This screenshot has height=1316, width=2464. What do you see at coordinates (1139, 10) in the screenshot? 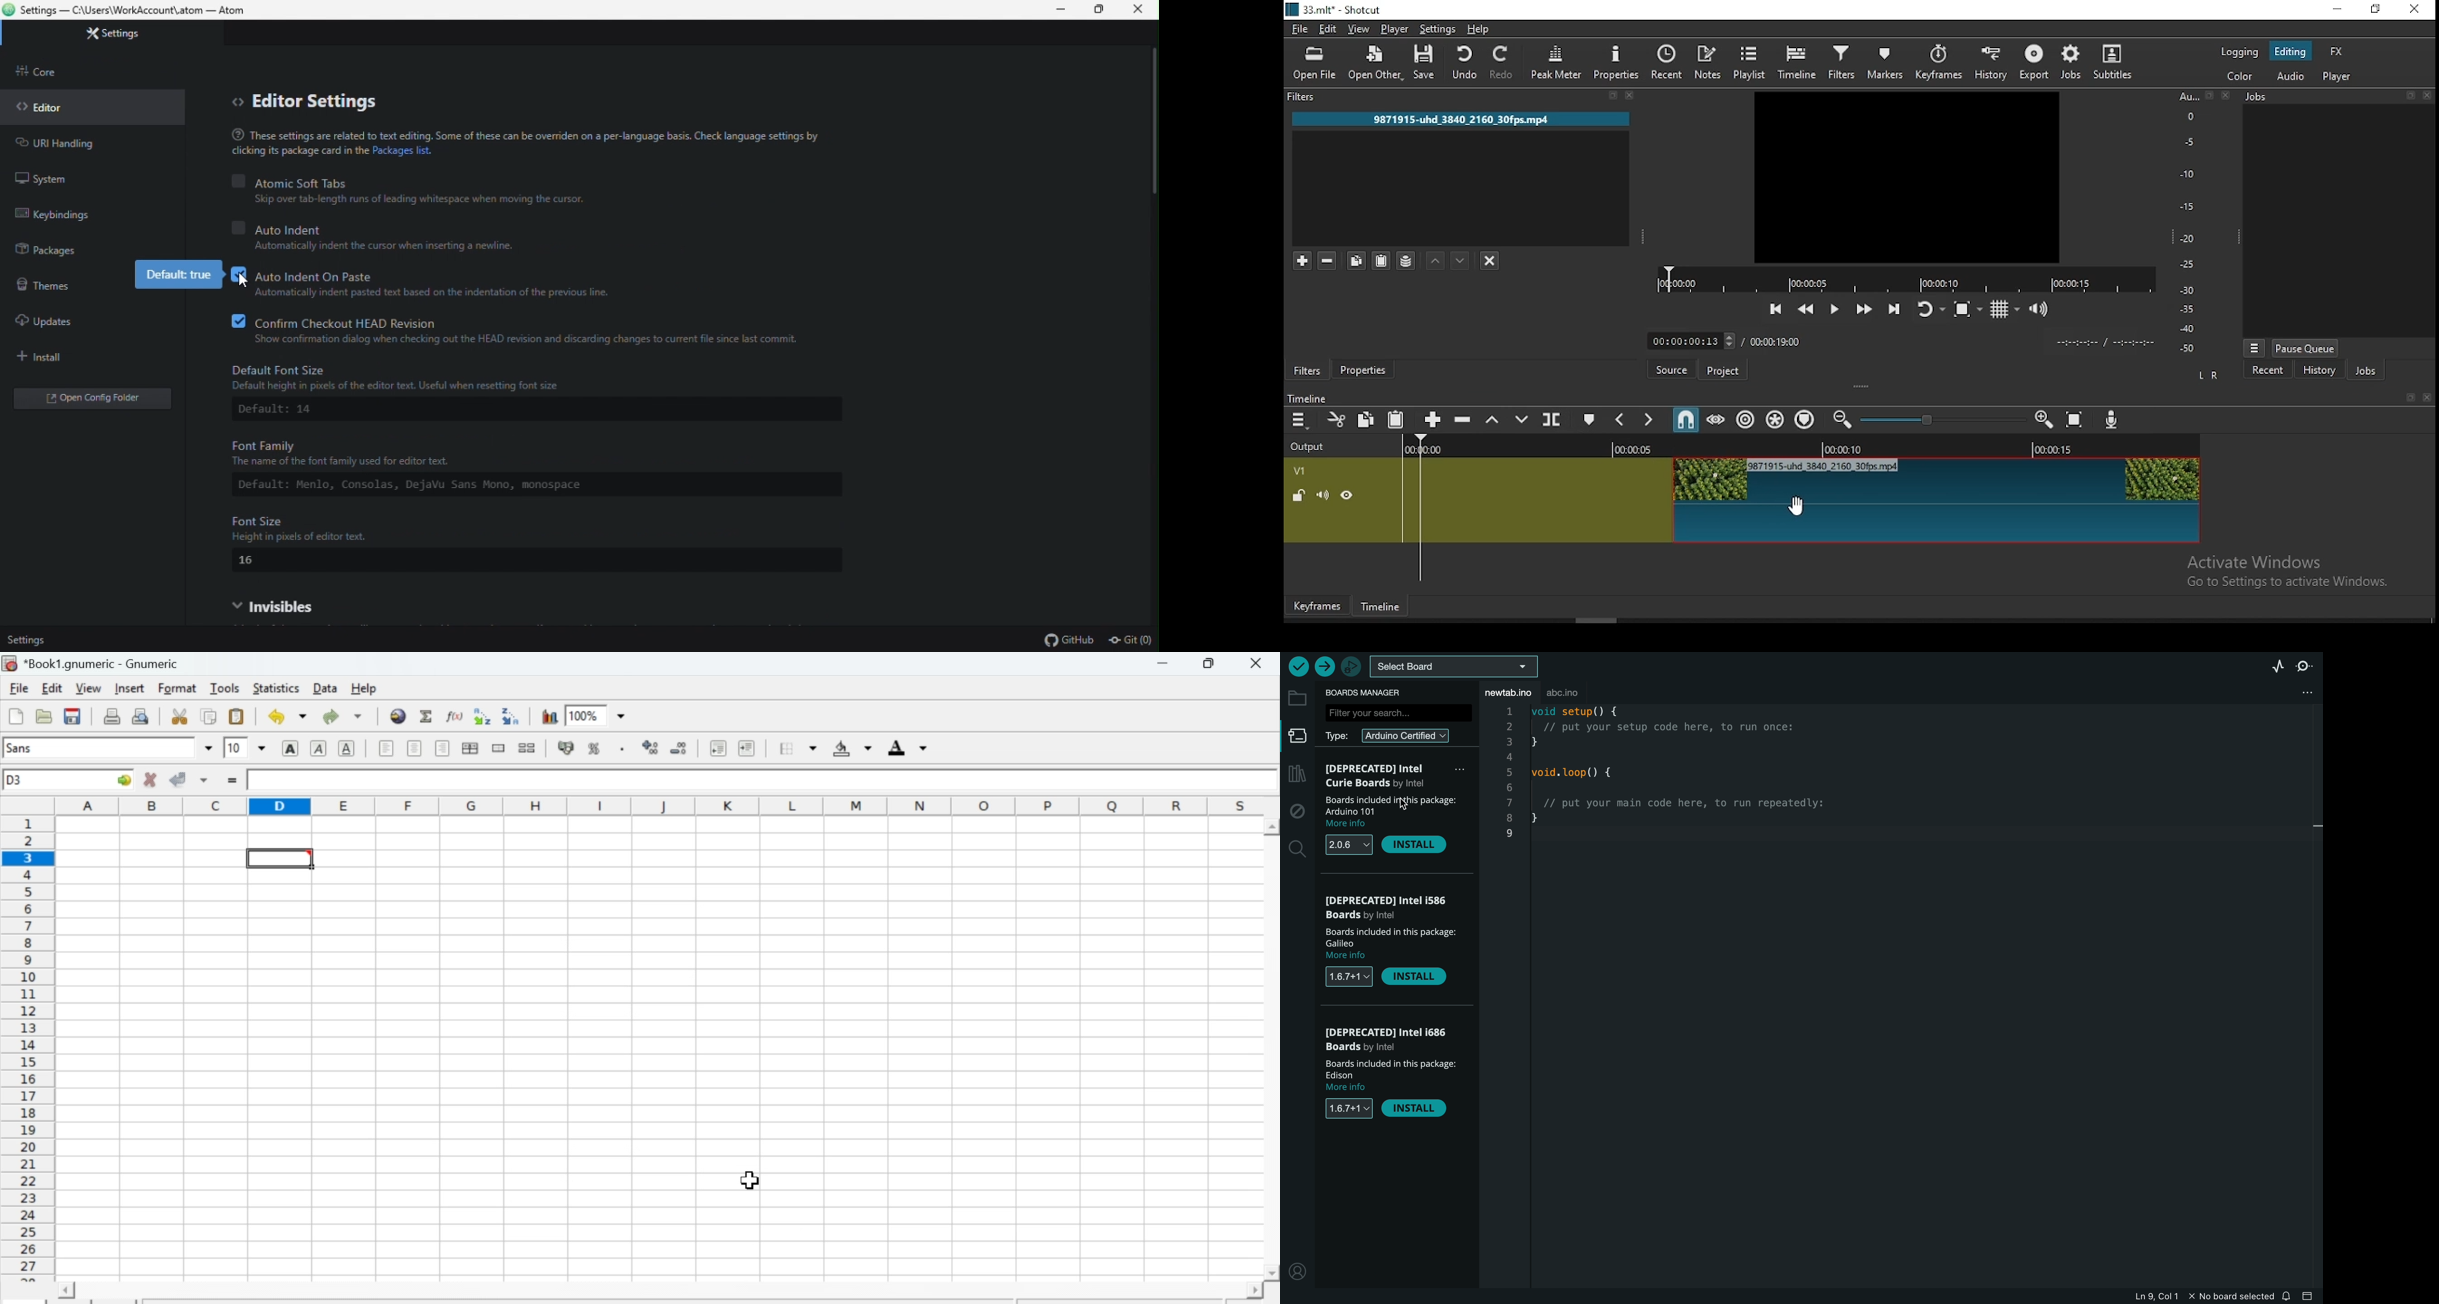
I see `Close` at bounding box center [1139, 10].